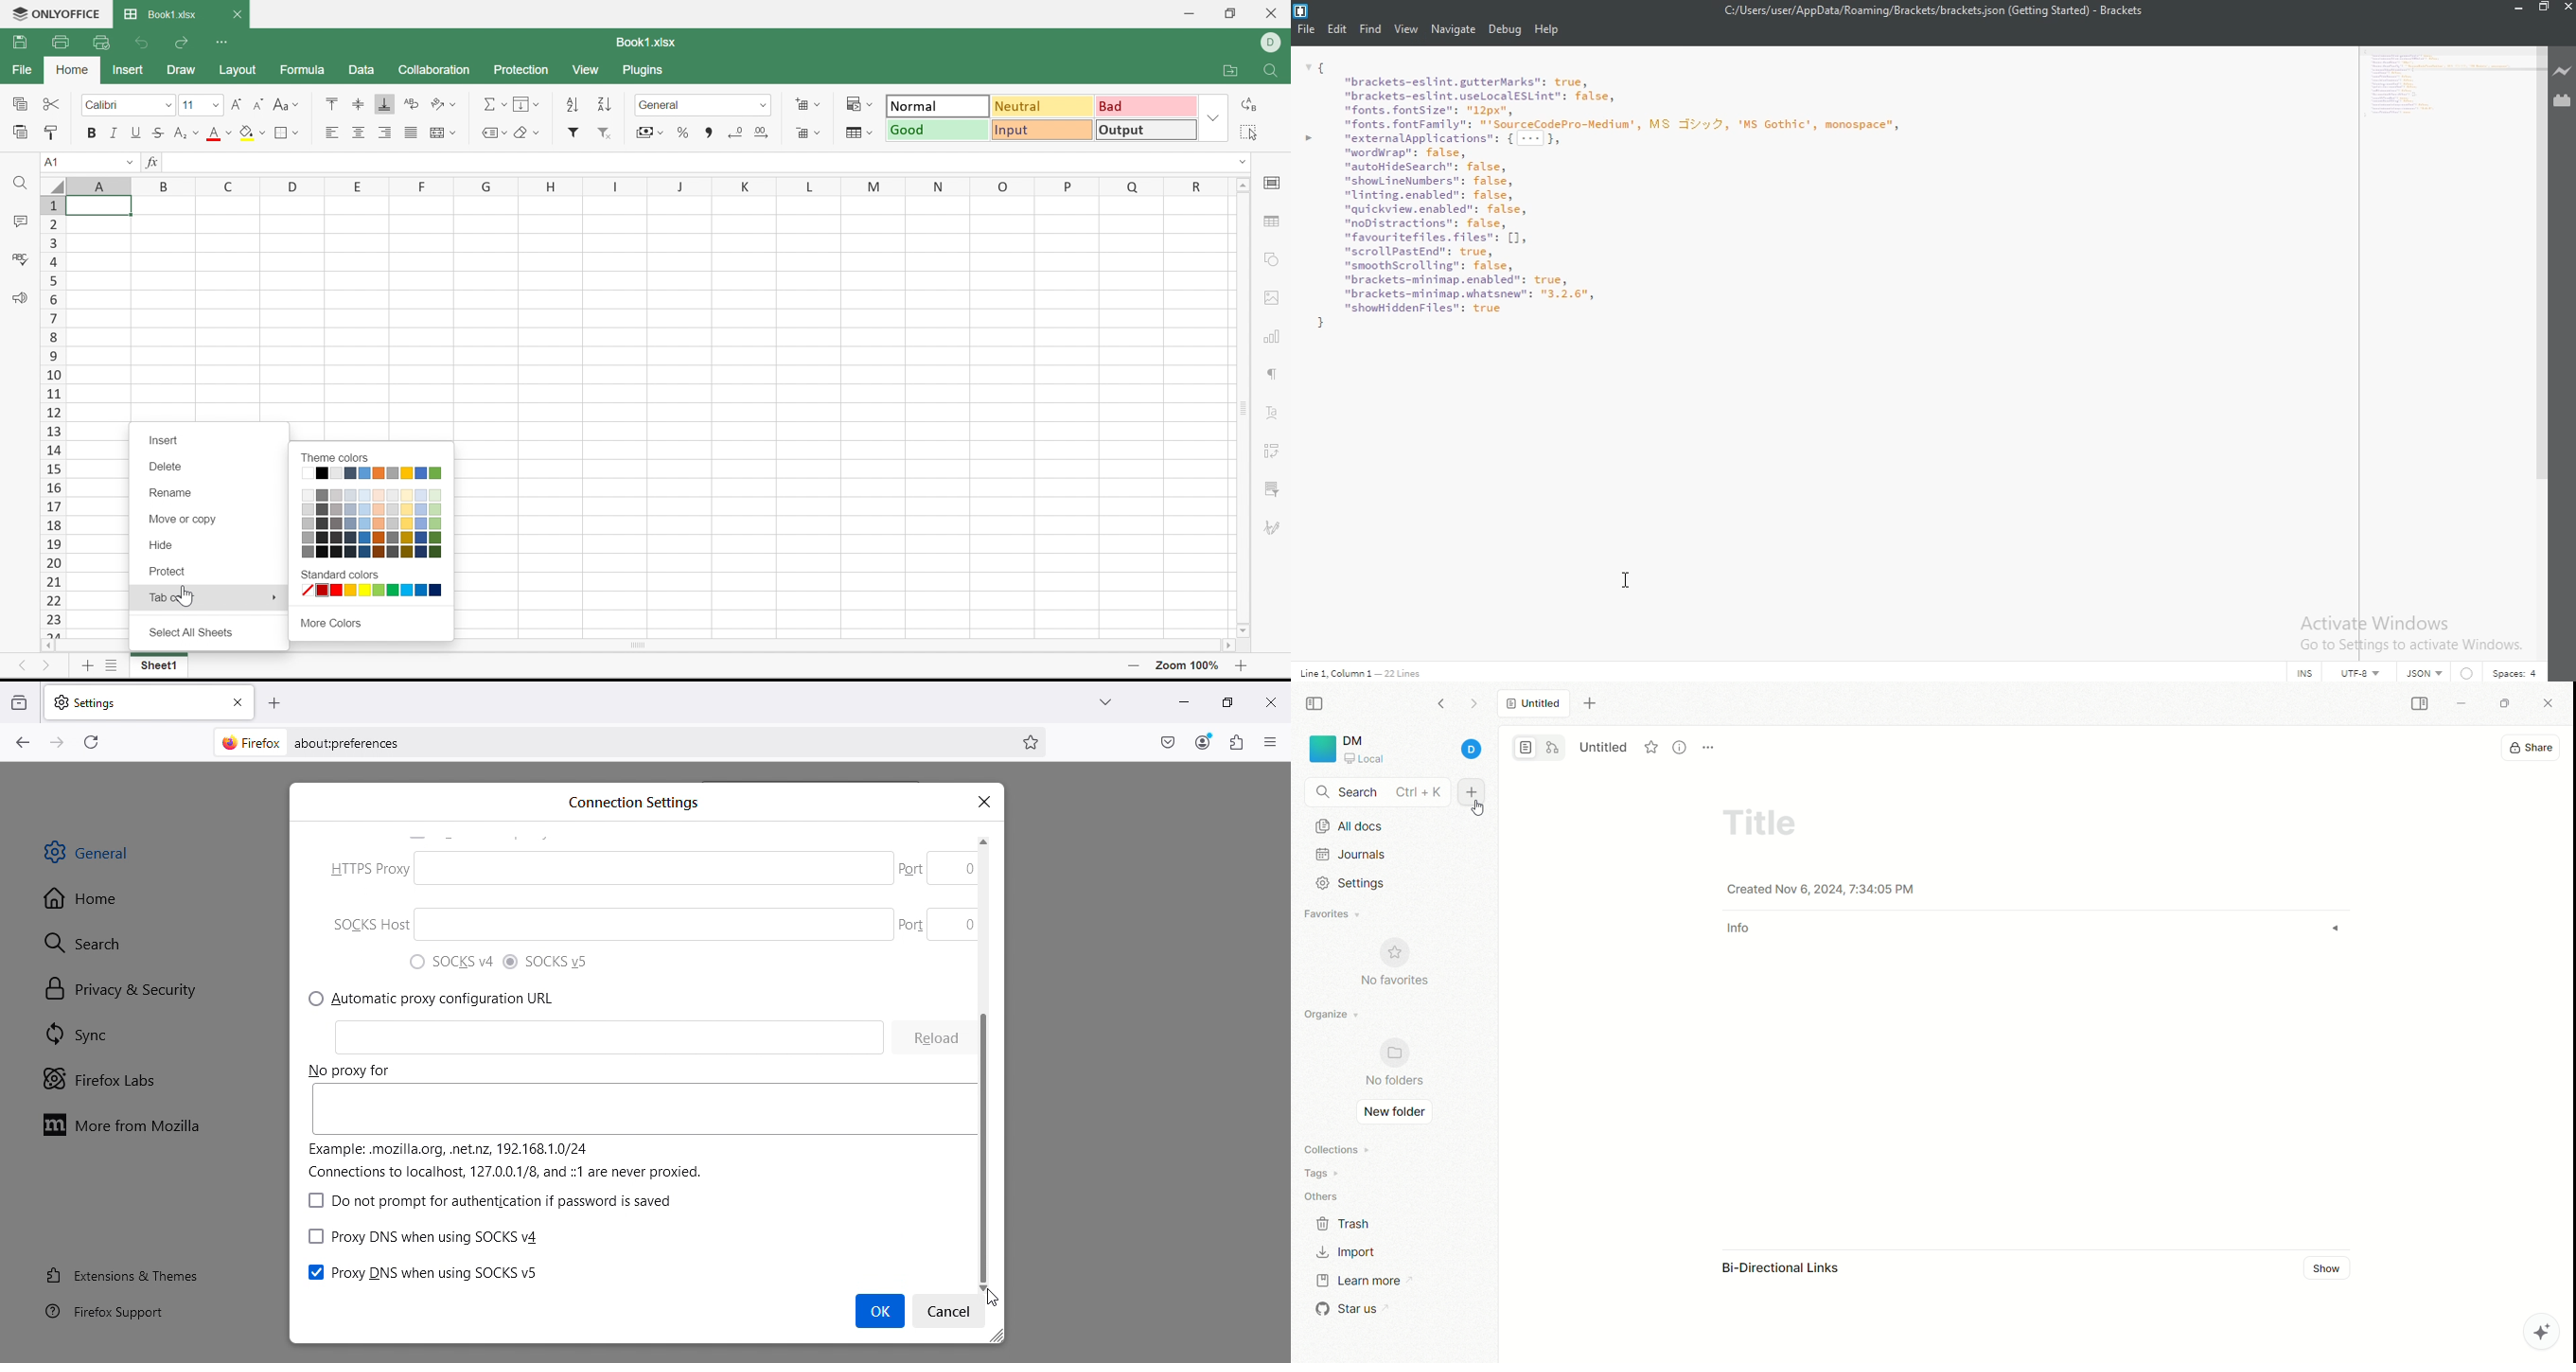  Describe the element at coordinates (649, 802) in the screenshot. I see `Search bar` at that location.